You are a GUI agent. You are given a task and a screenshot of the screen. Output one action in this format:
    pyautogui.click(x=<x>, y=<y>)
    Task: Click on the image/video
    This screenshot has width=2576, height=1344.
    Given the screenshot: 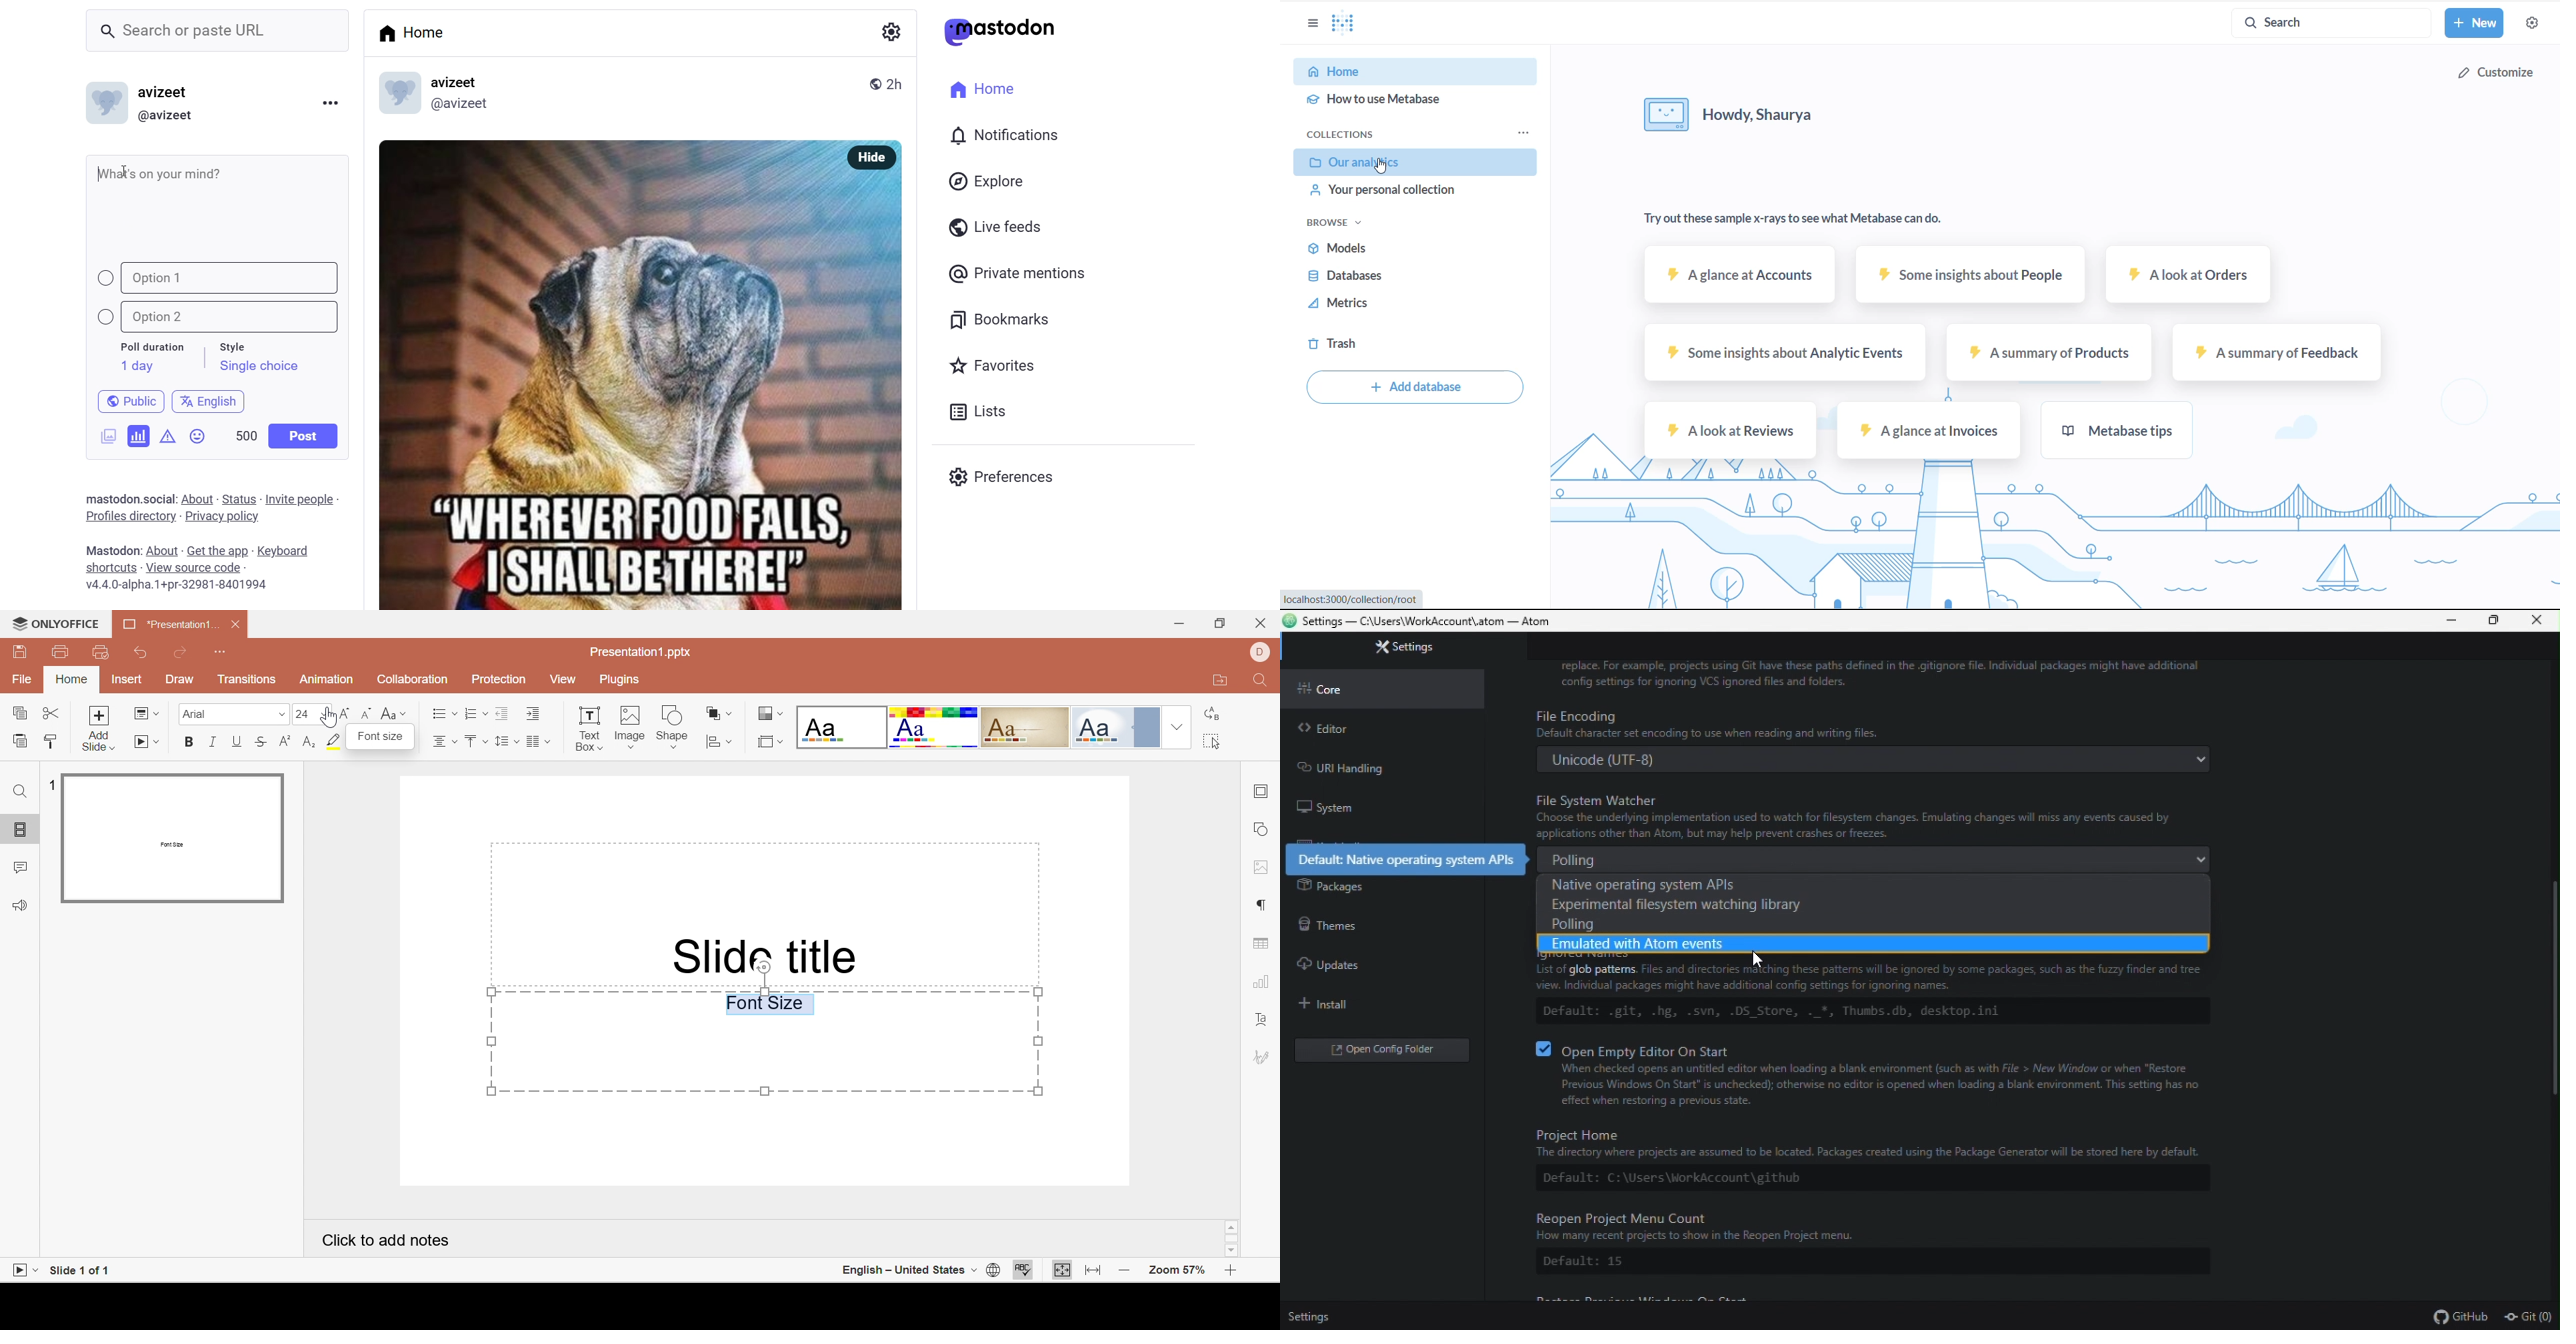 What is the action you would take?
    pyautogui.click(x=103, y=434)
    